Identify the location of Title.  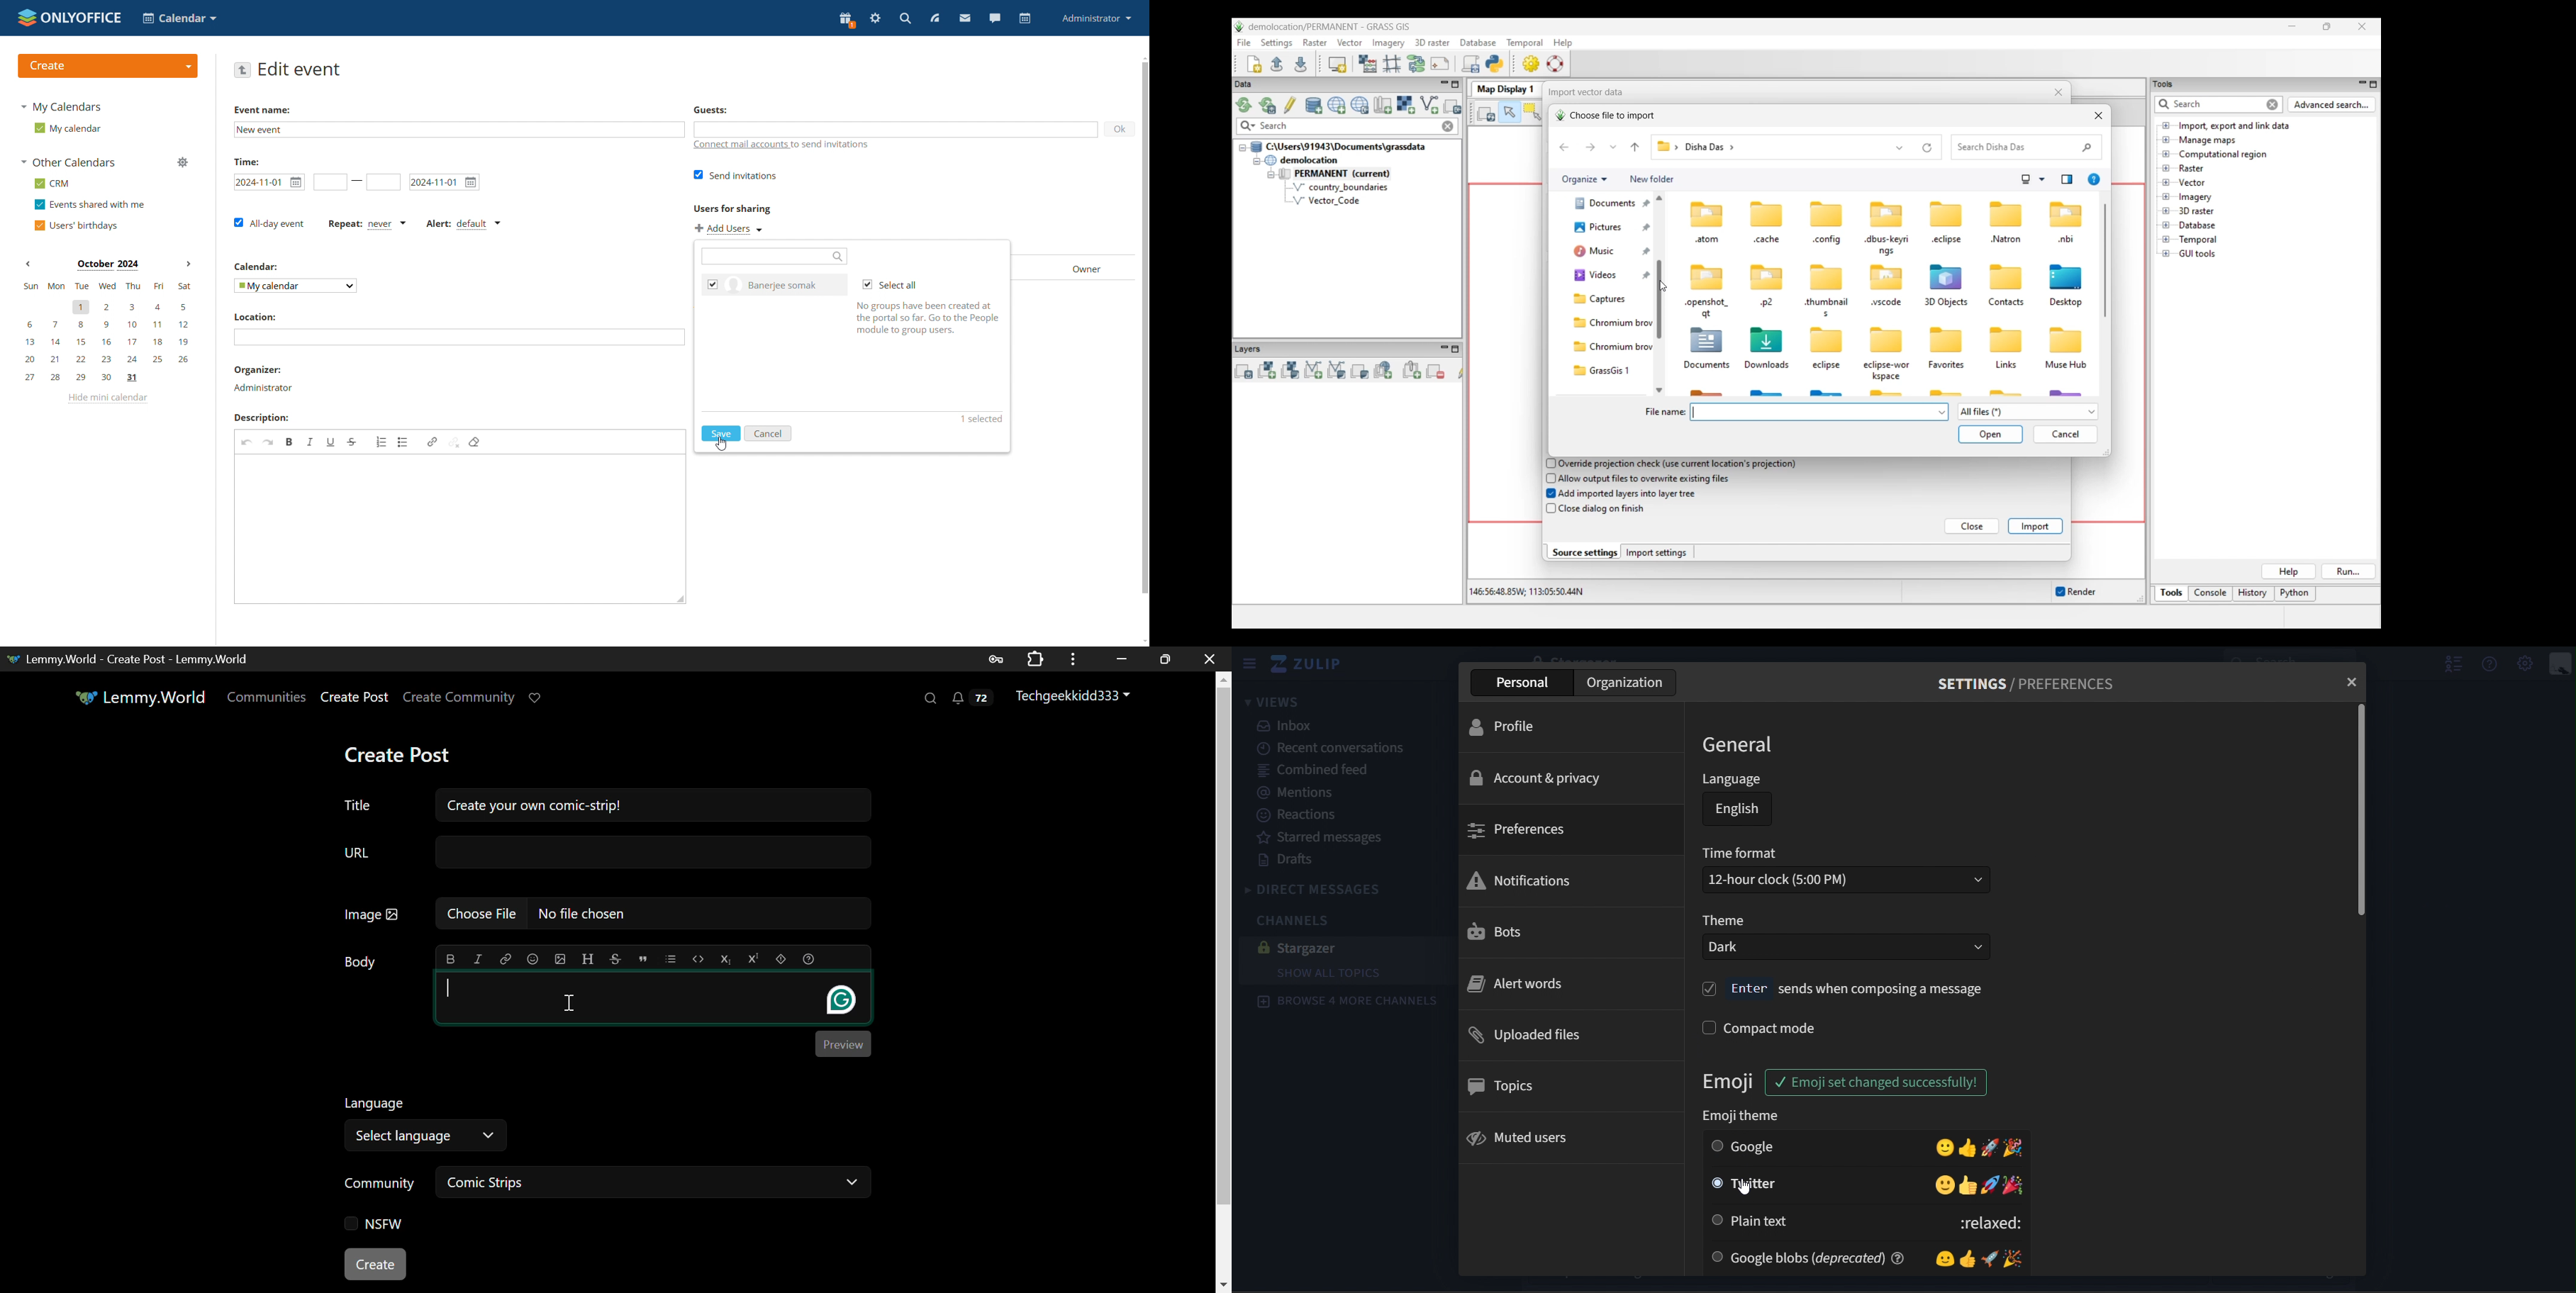
(358, 806).